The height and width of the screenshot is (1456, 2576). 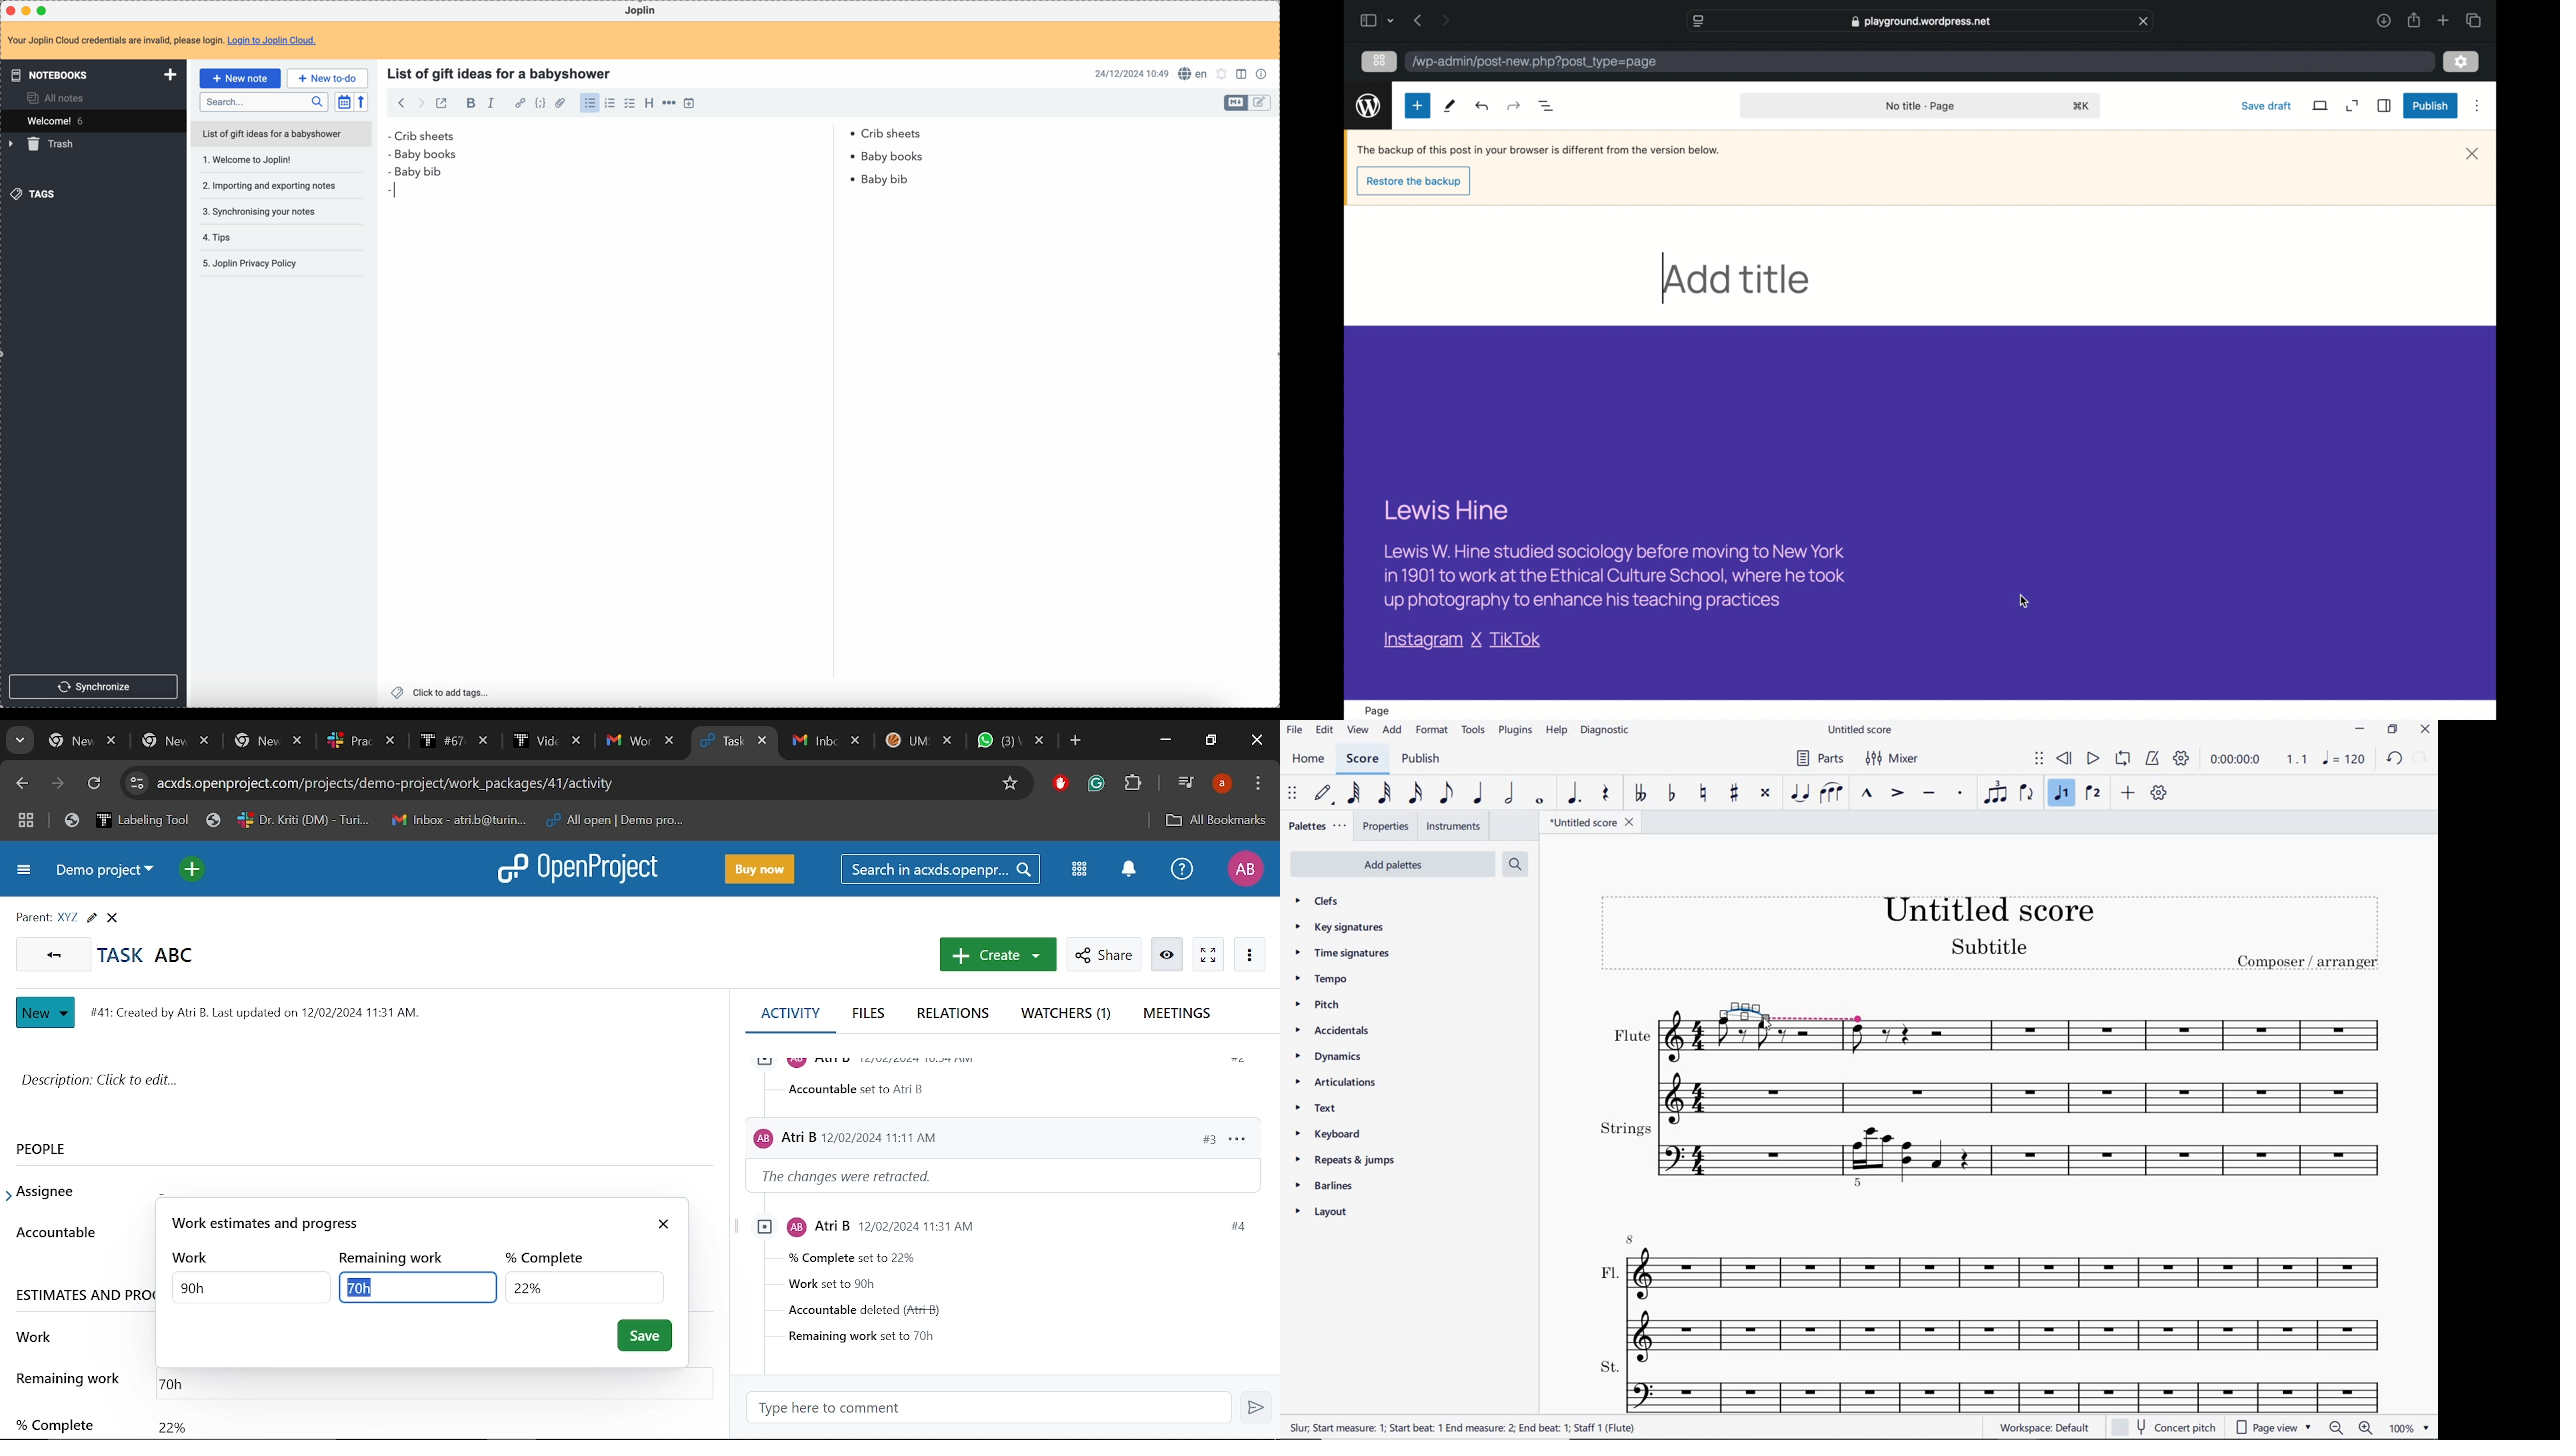 I want to click on view, so click(x=1357, y=730).